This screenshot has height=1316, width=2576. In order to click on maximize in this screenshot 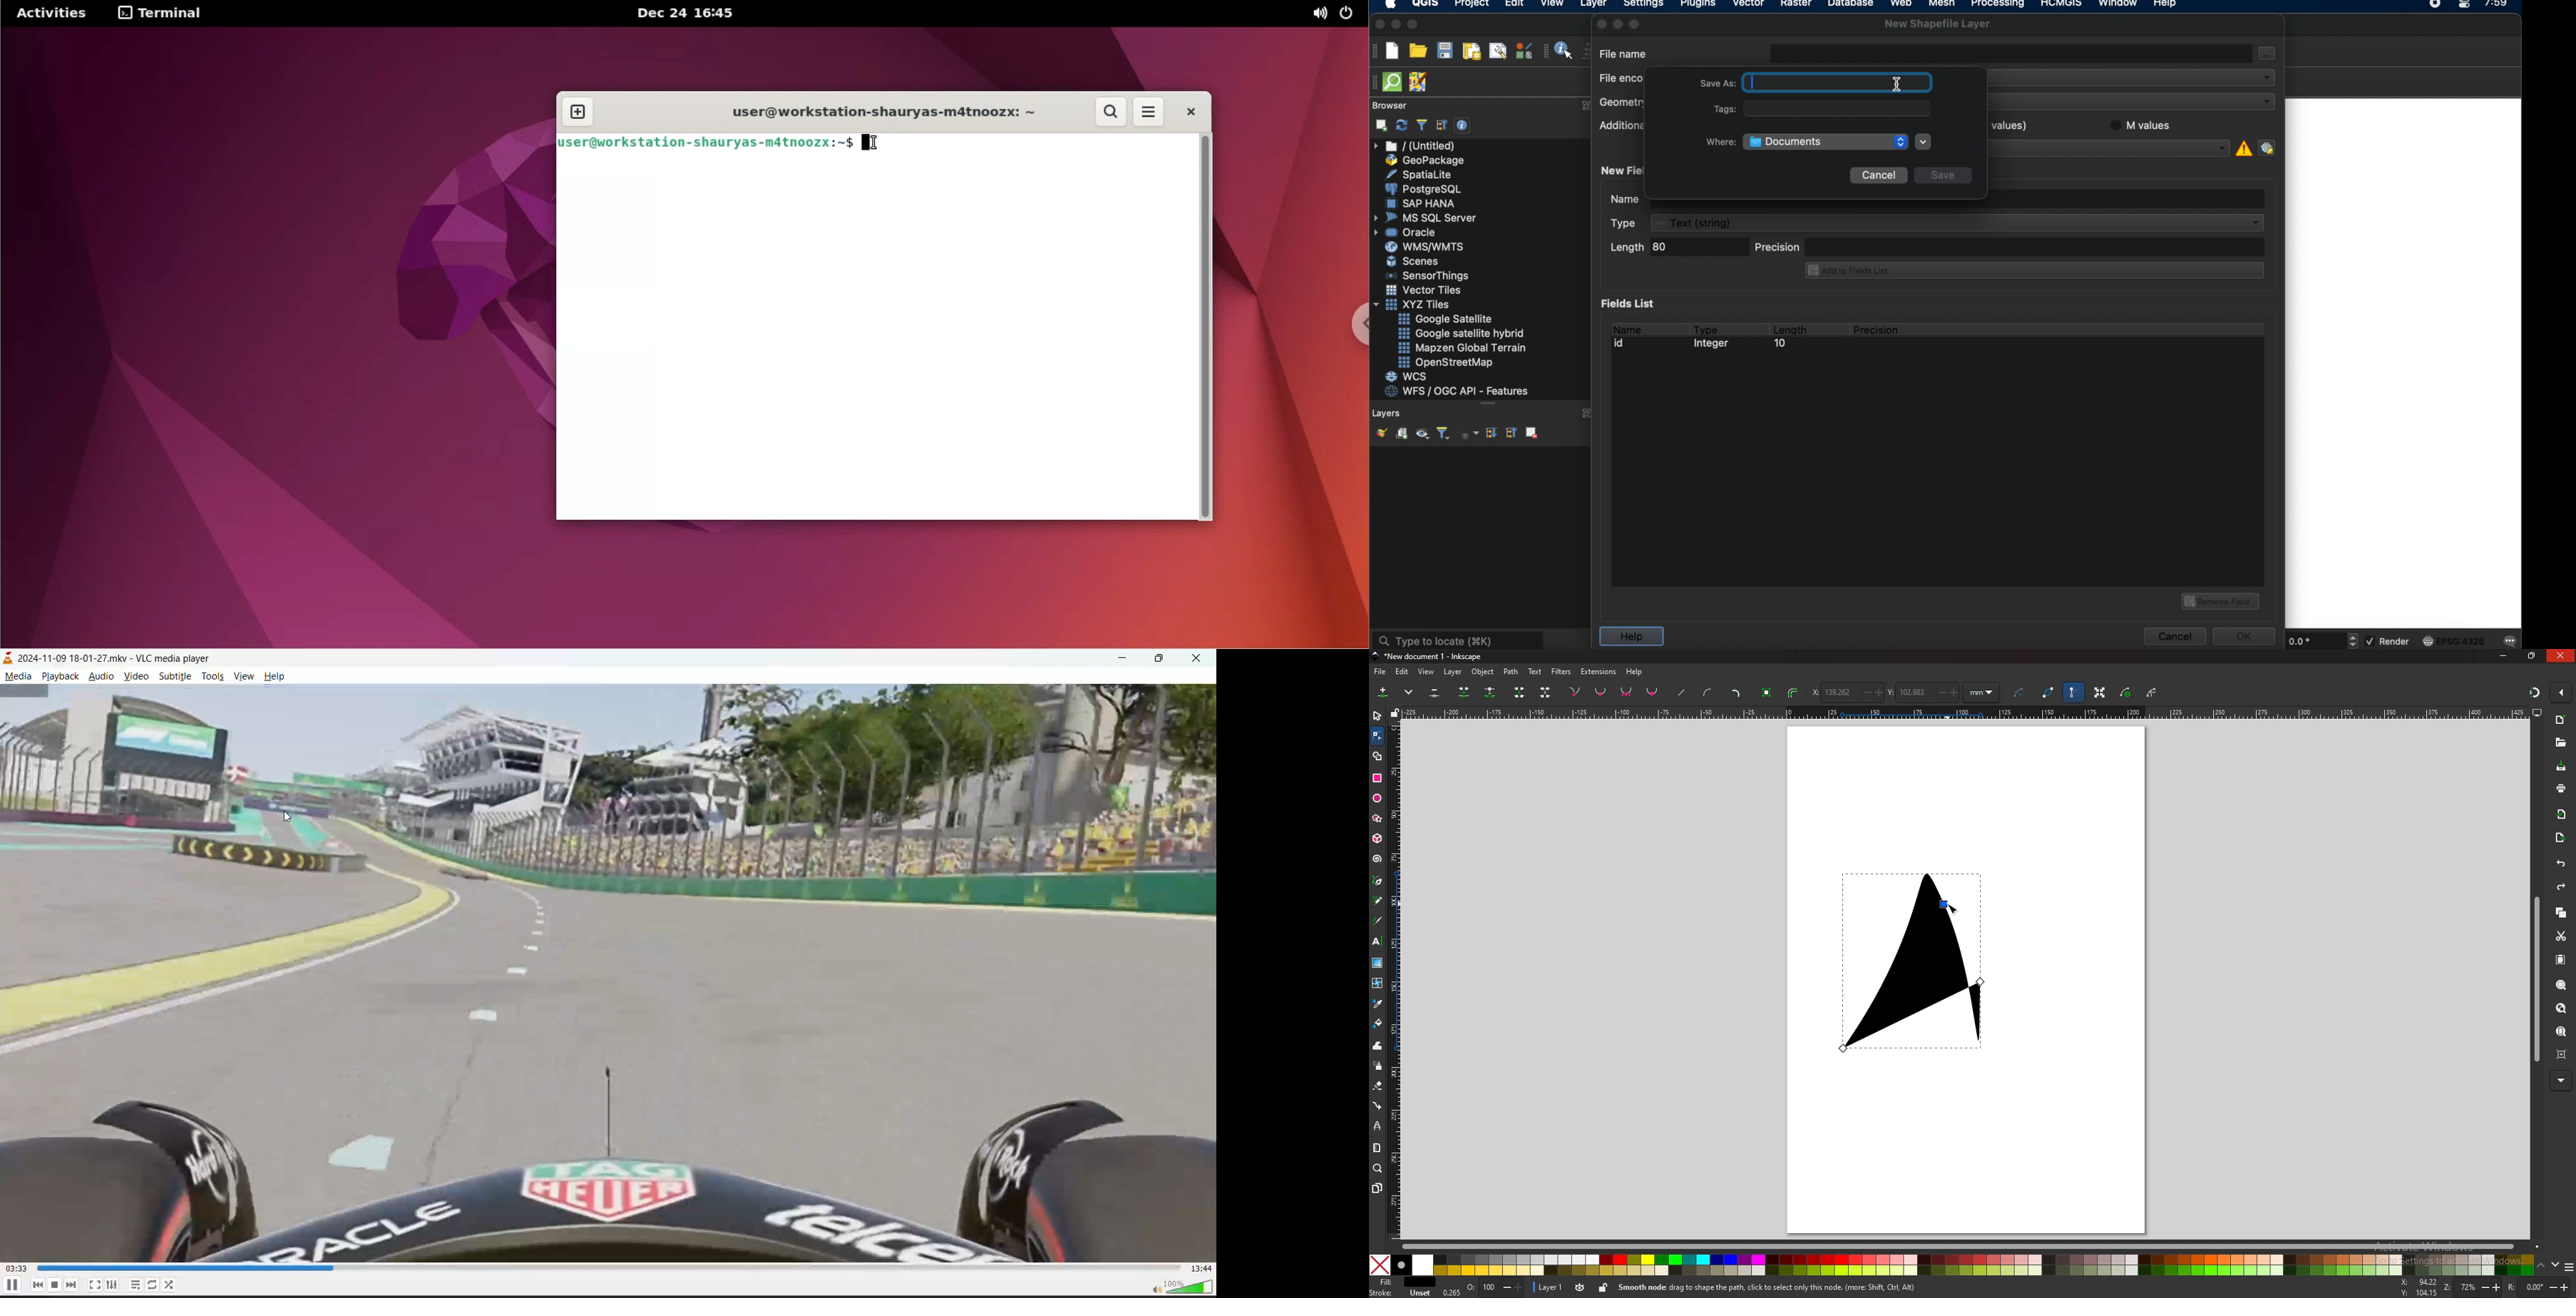, I will do `click(1162, 659)`.